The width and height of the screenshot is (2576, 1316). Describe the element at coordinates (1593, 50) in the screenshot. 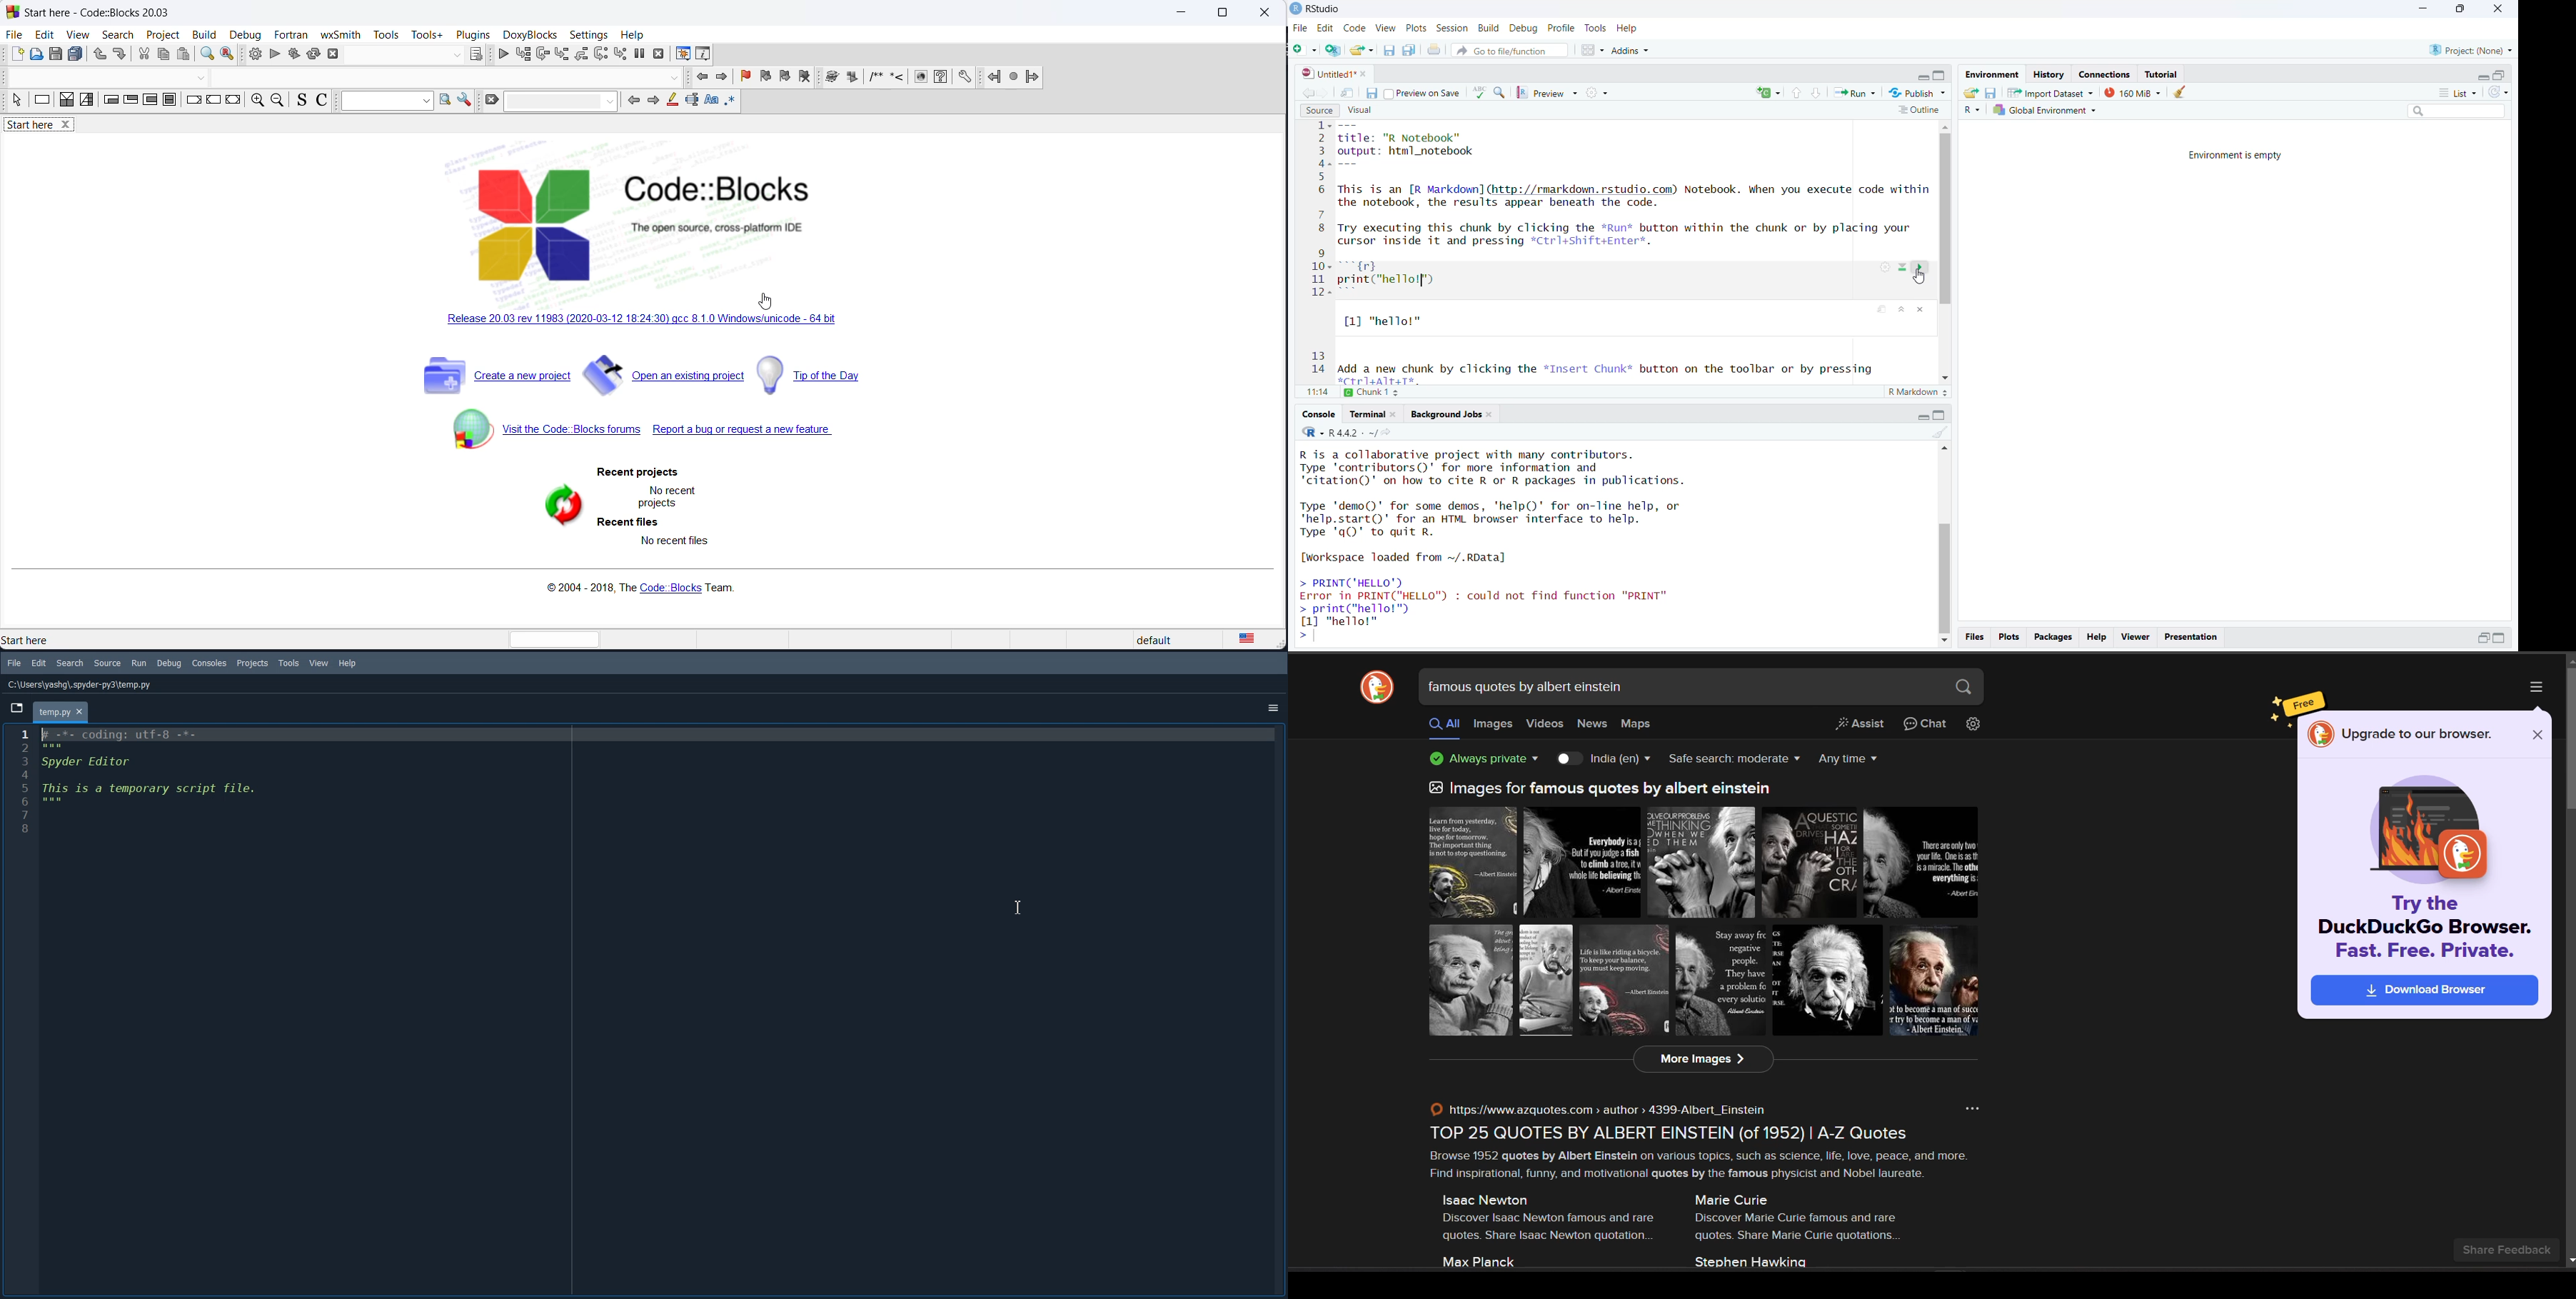

I see `workspace panes` at that location.